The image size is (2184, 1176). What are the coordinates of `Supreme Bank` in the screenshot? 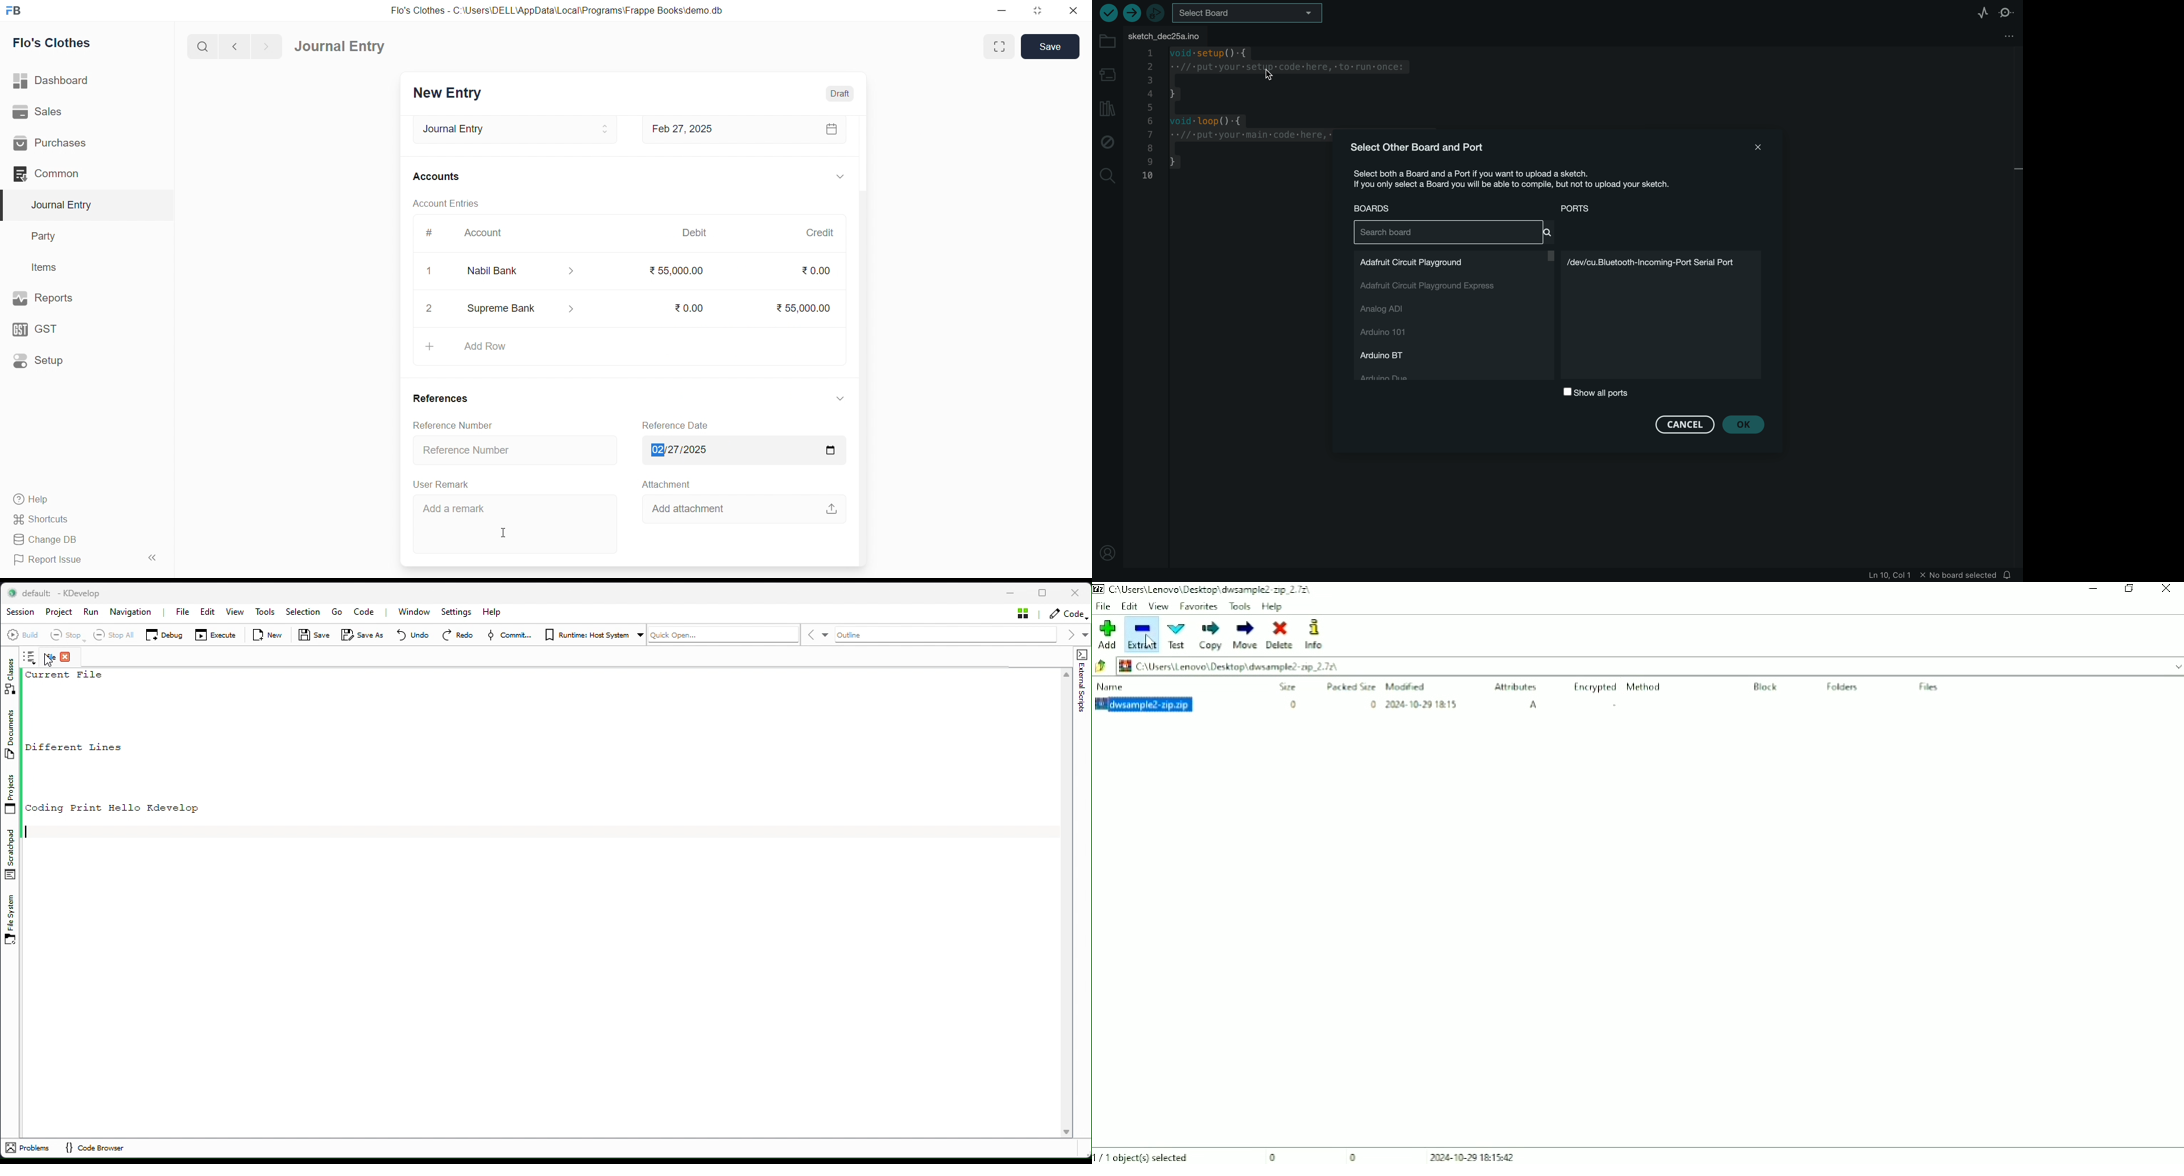 It's located at (524, 307).